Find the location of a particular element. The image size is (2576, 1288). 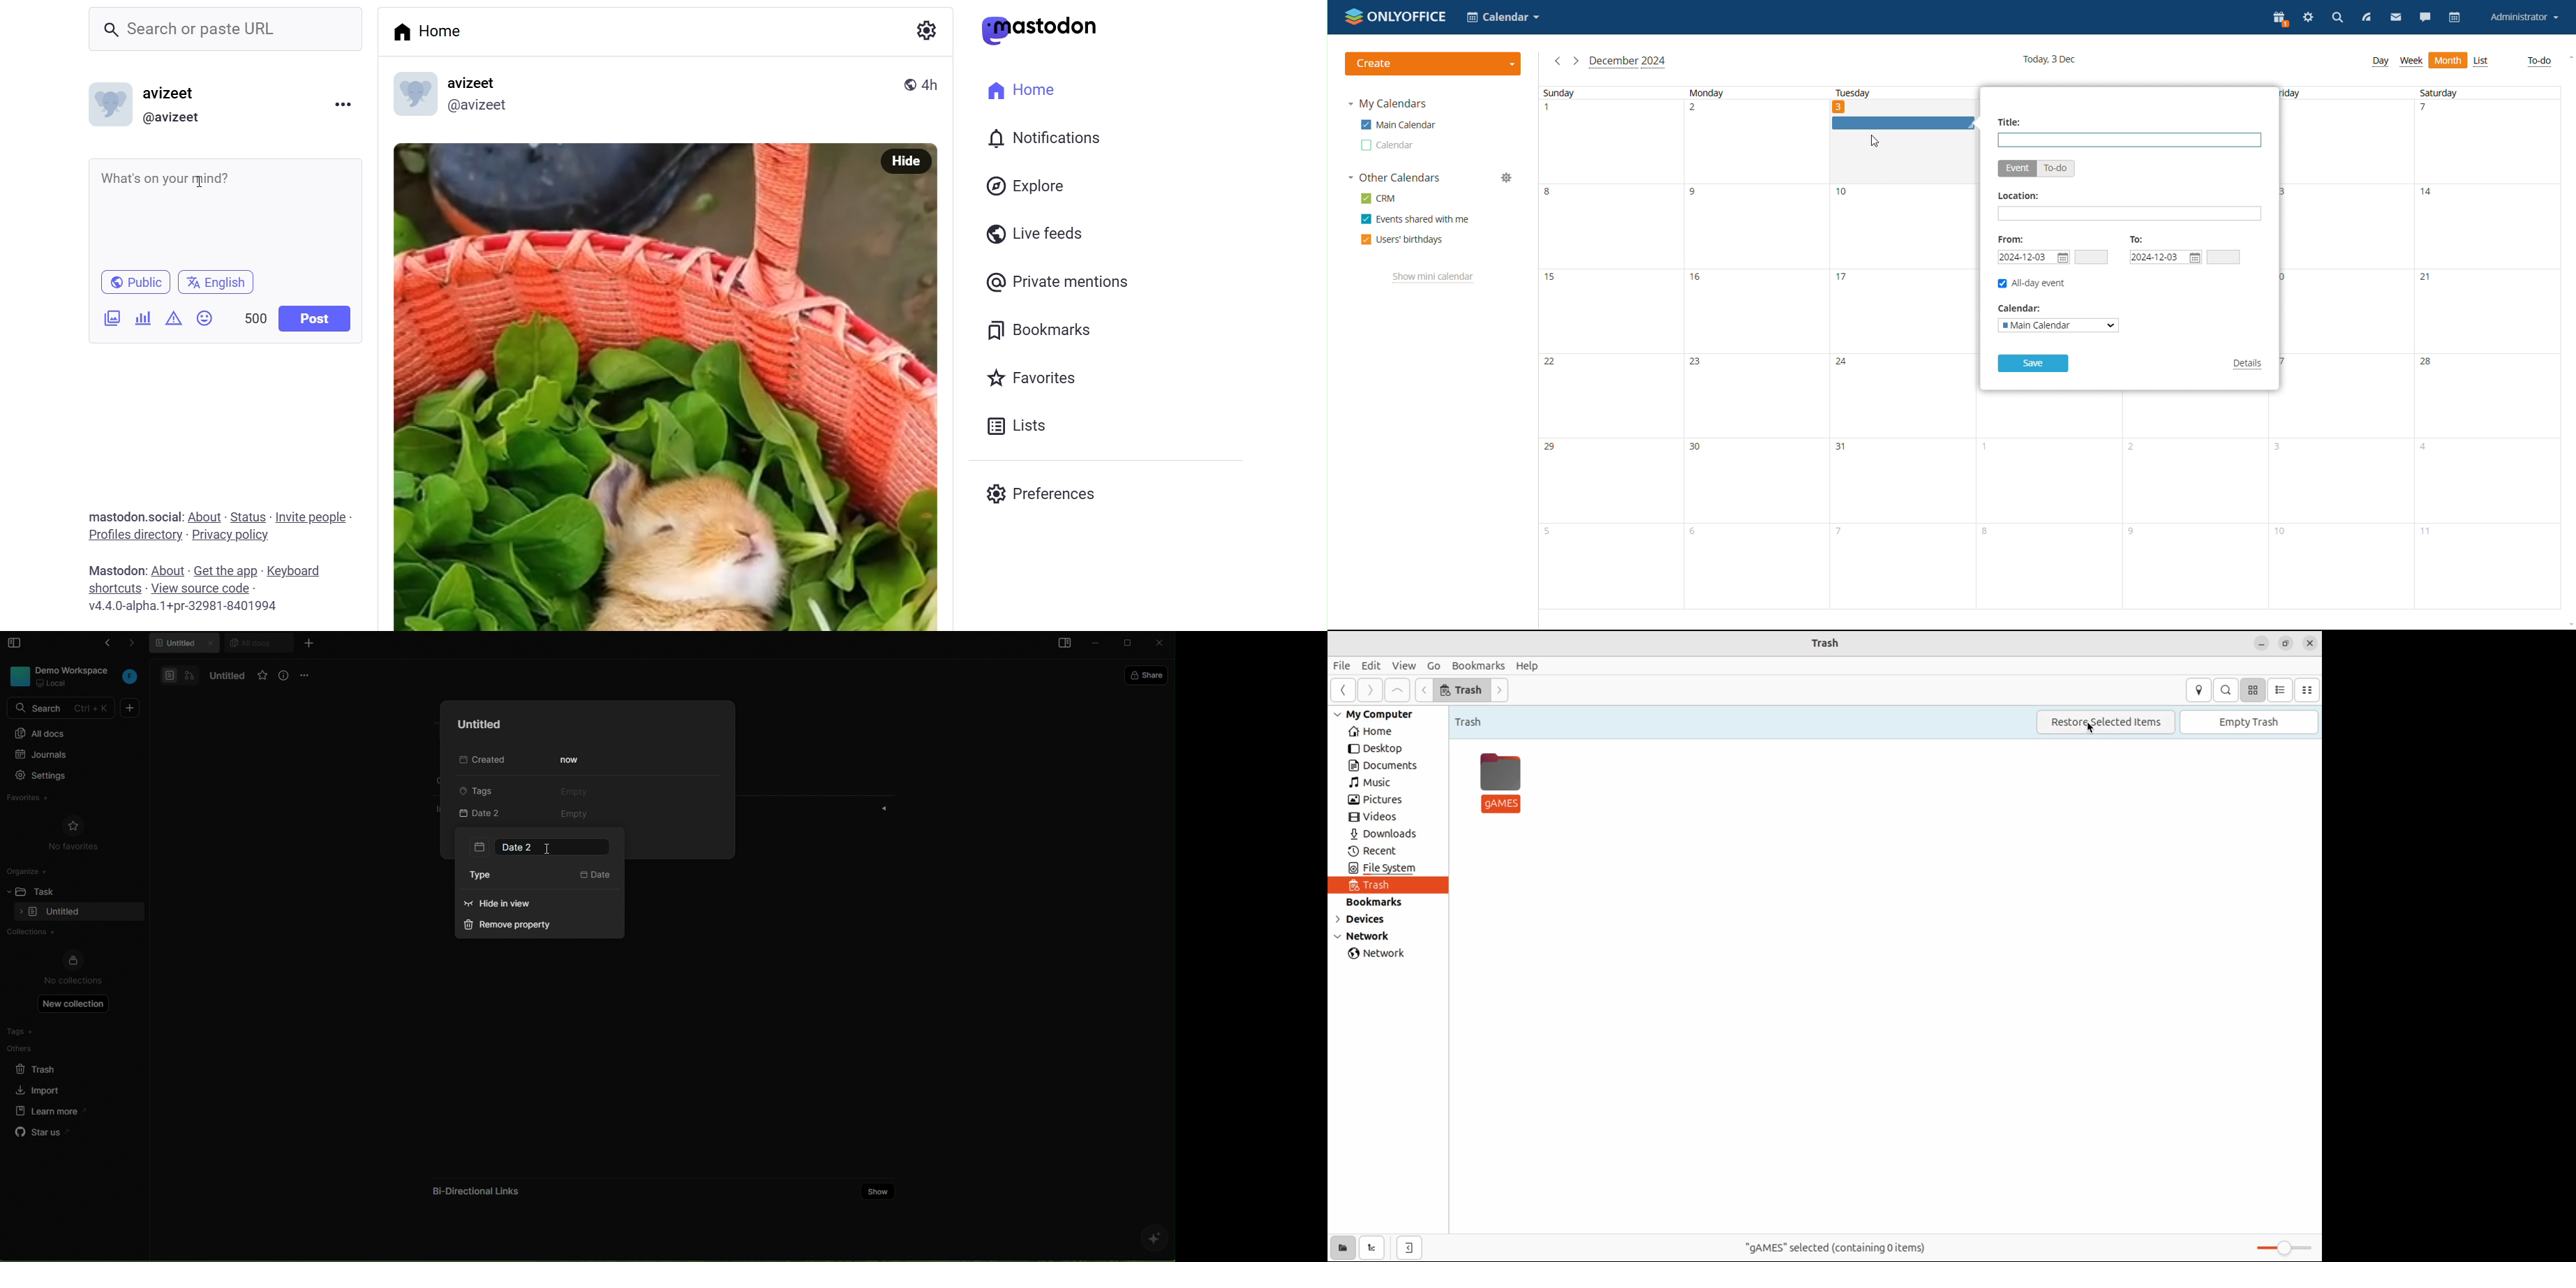

monday is located at coordinates (1752, 347).